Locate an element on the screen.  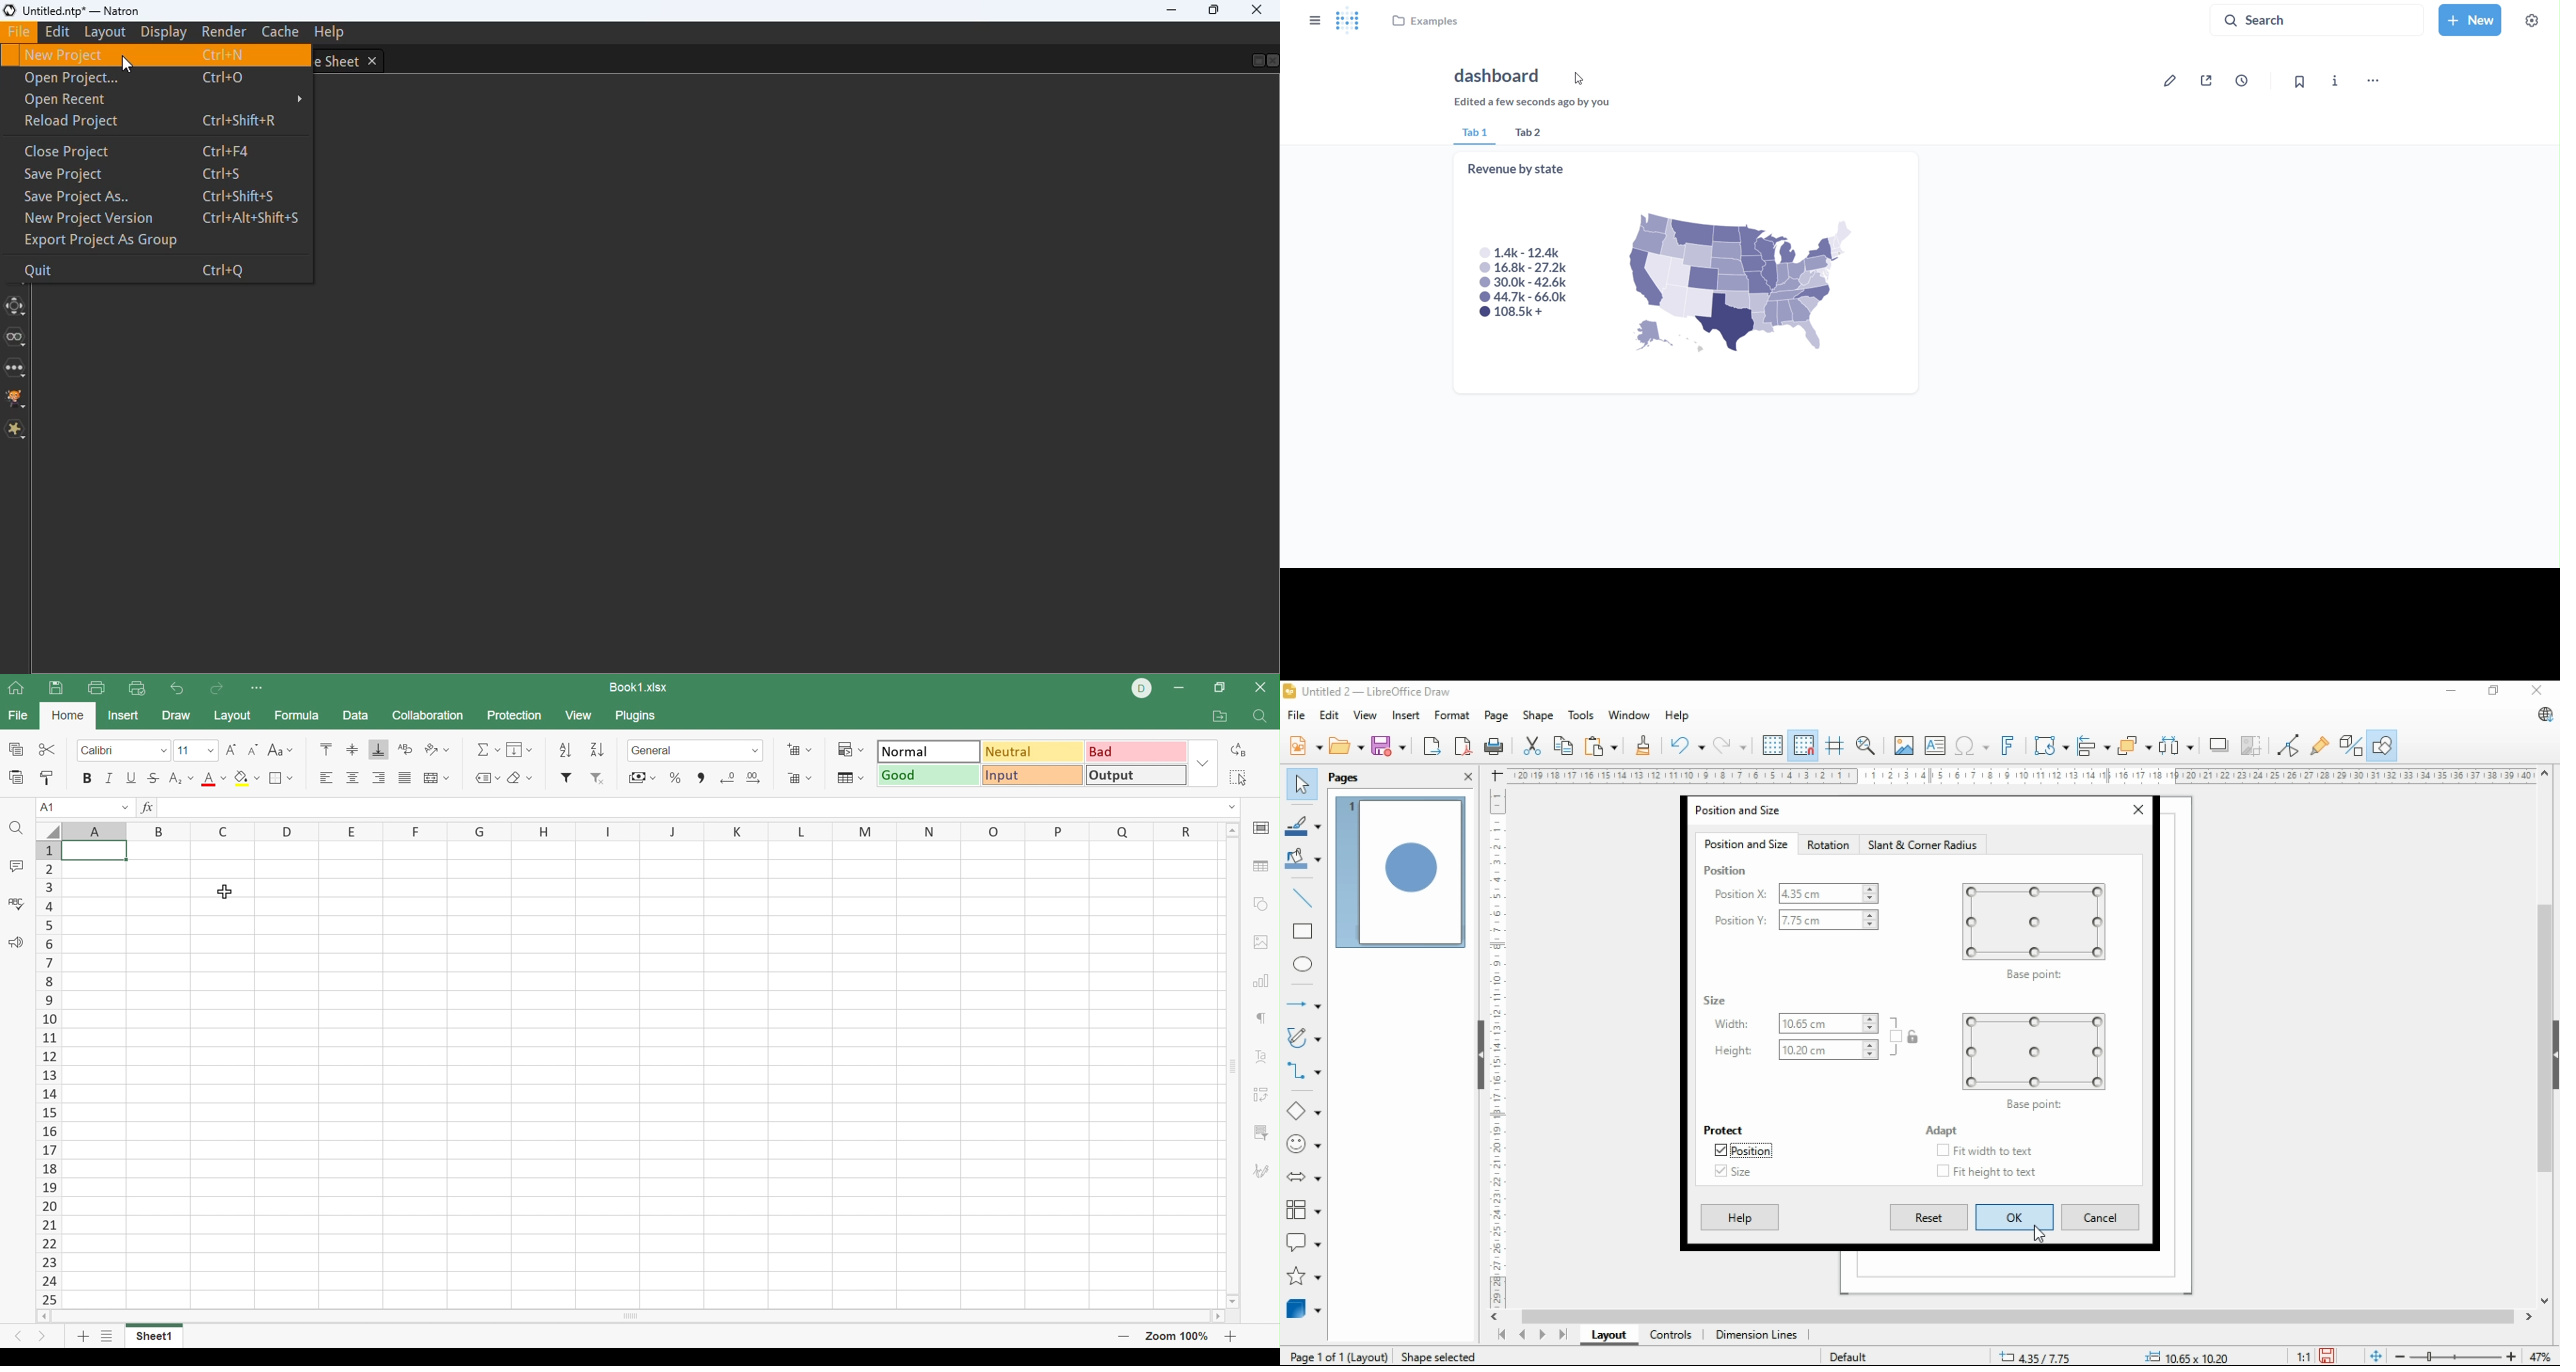
controls is located at coordinates (1670, 1333).